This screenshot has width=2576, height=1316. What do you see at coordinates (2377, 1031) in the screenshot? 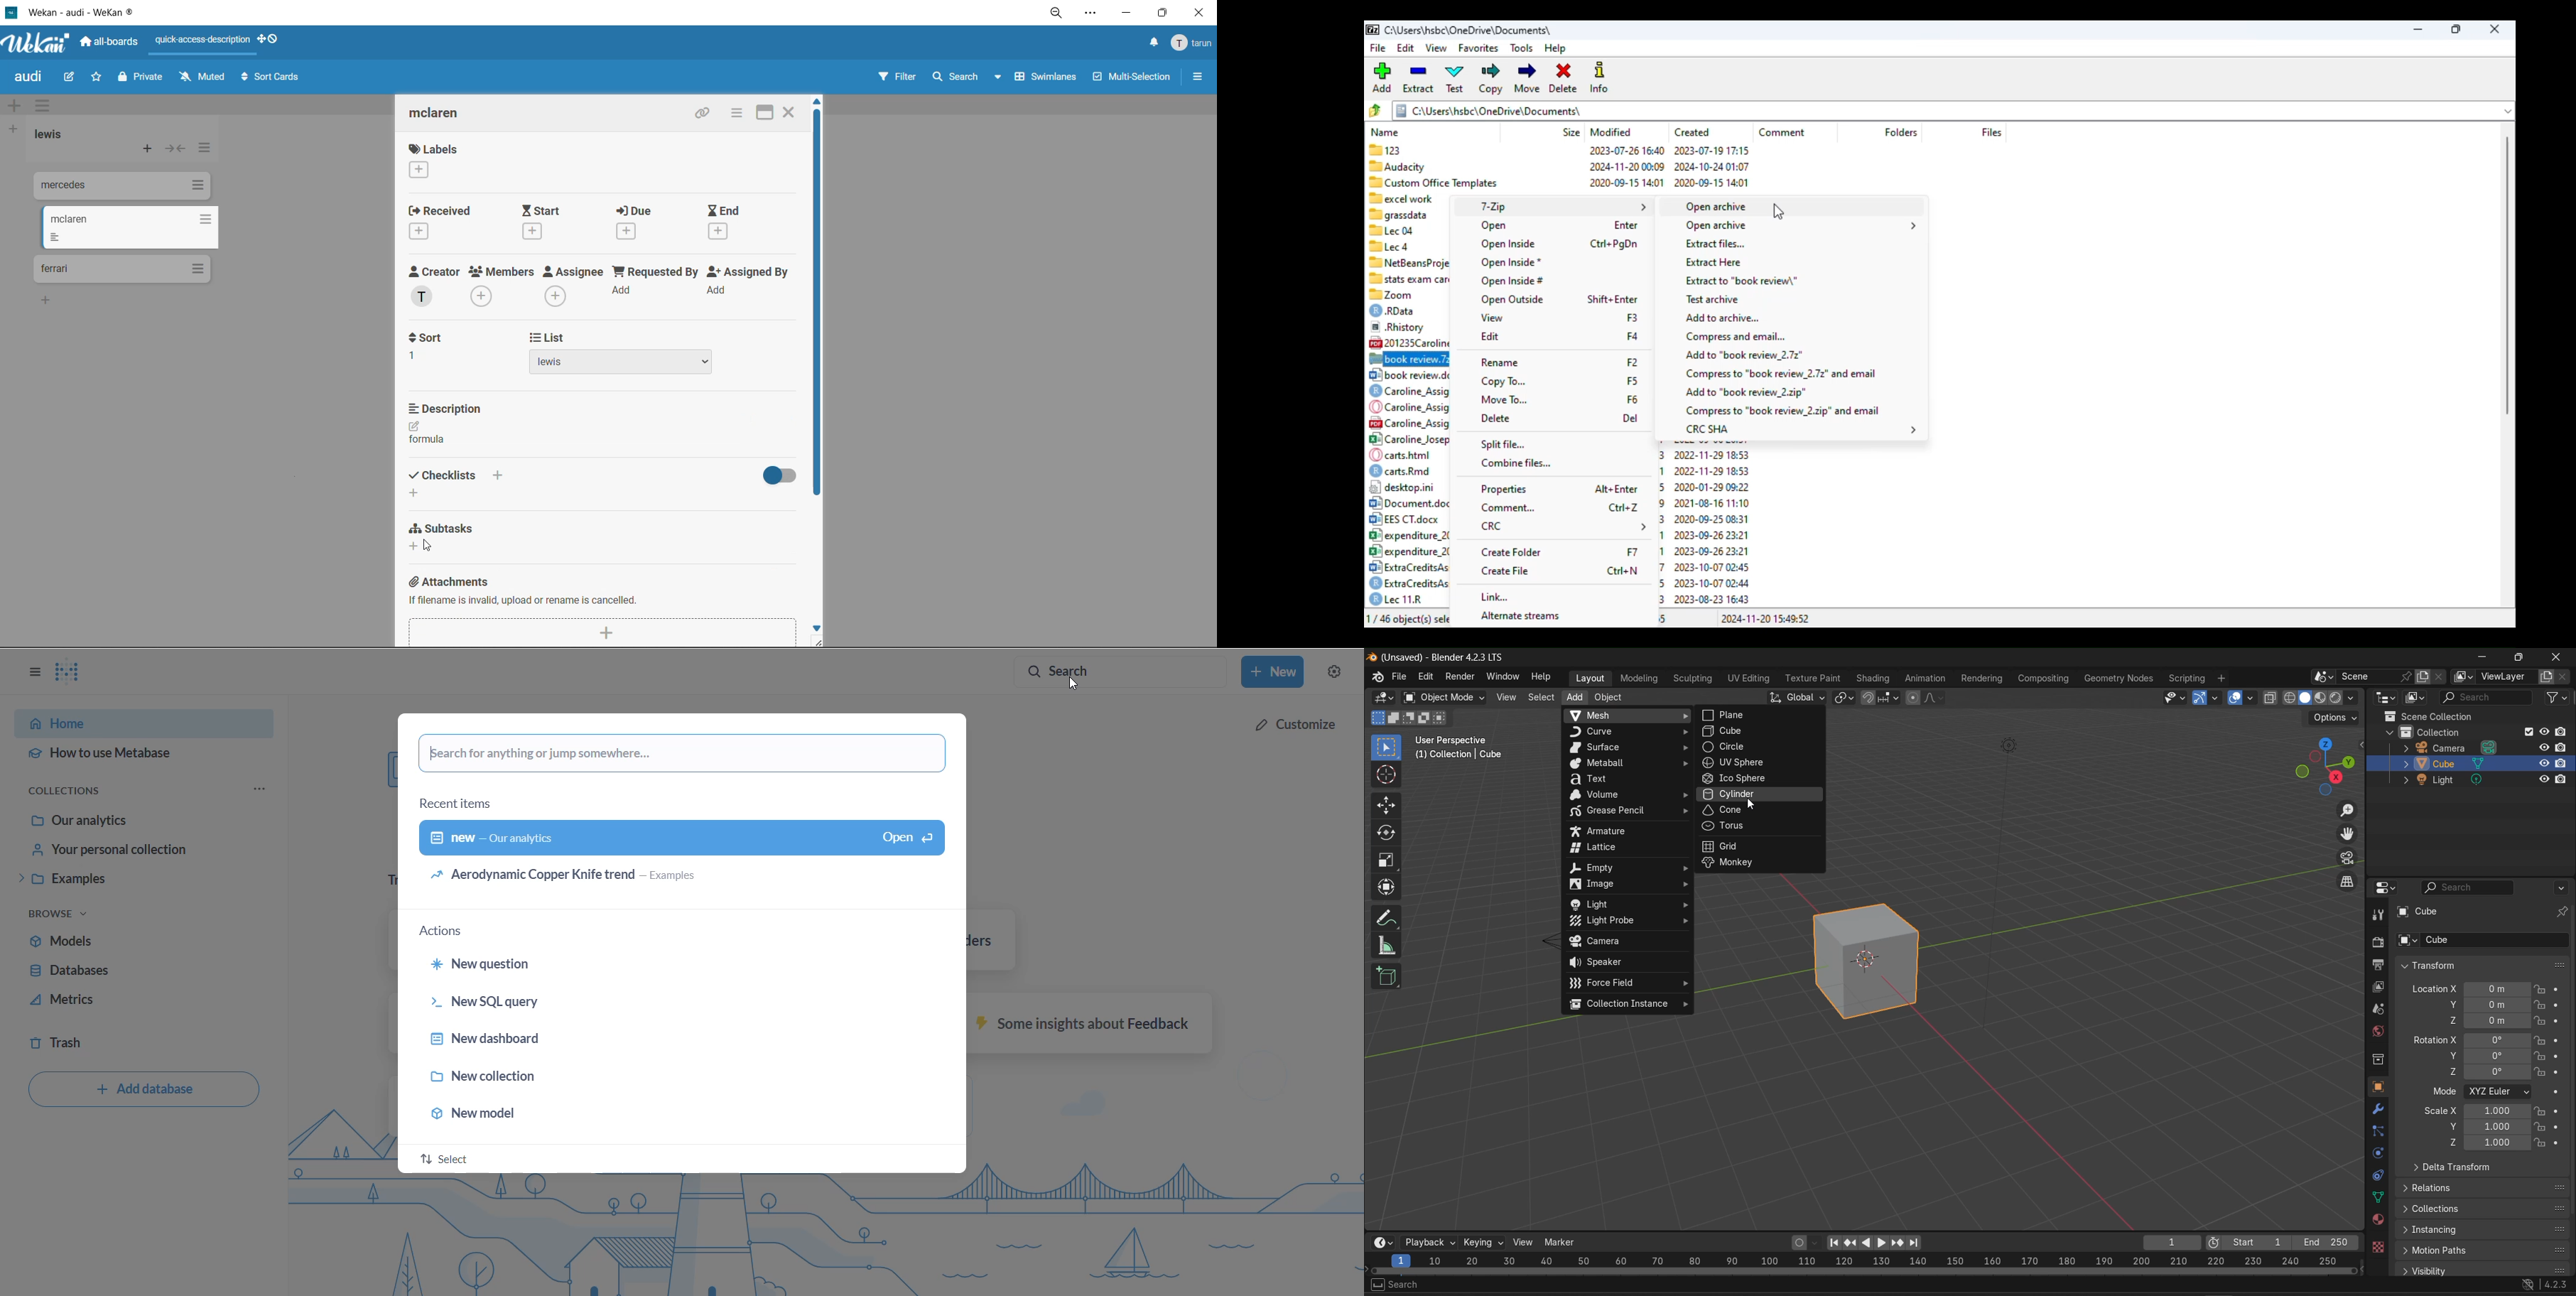
I see `world` at bounding box center [2377, 1031].